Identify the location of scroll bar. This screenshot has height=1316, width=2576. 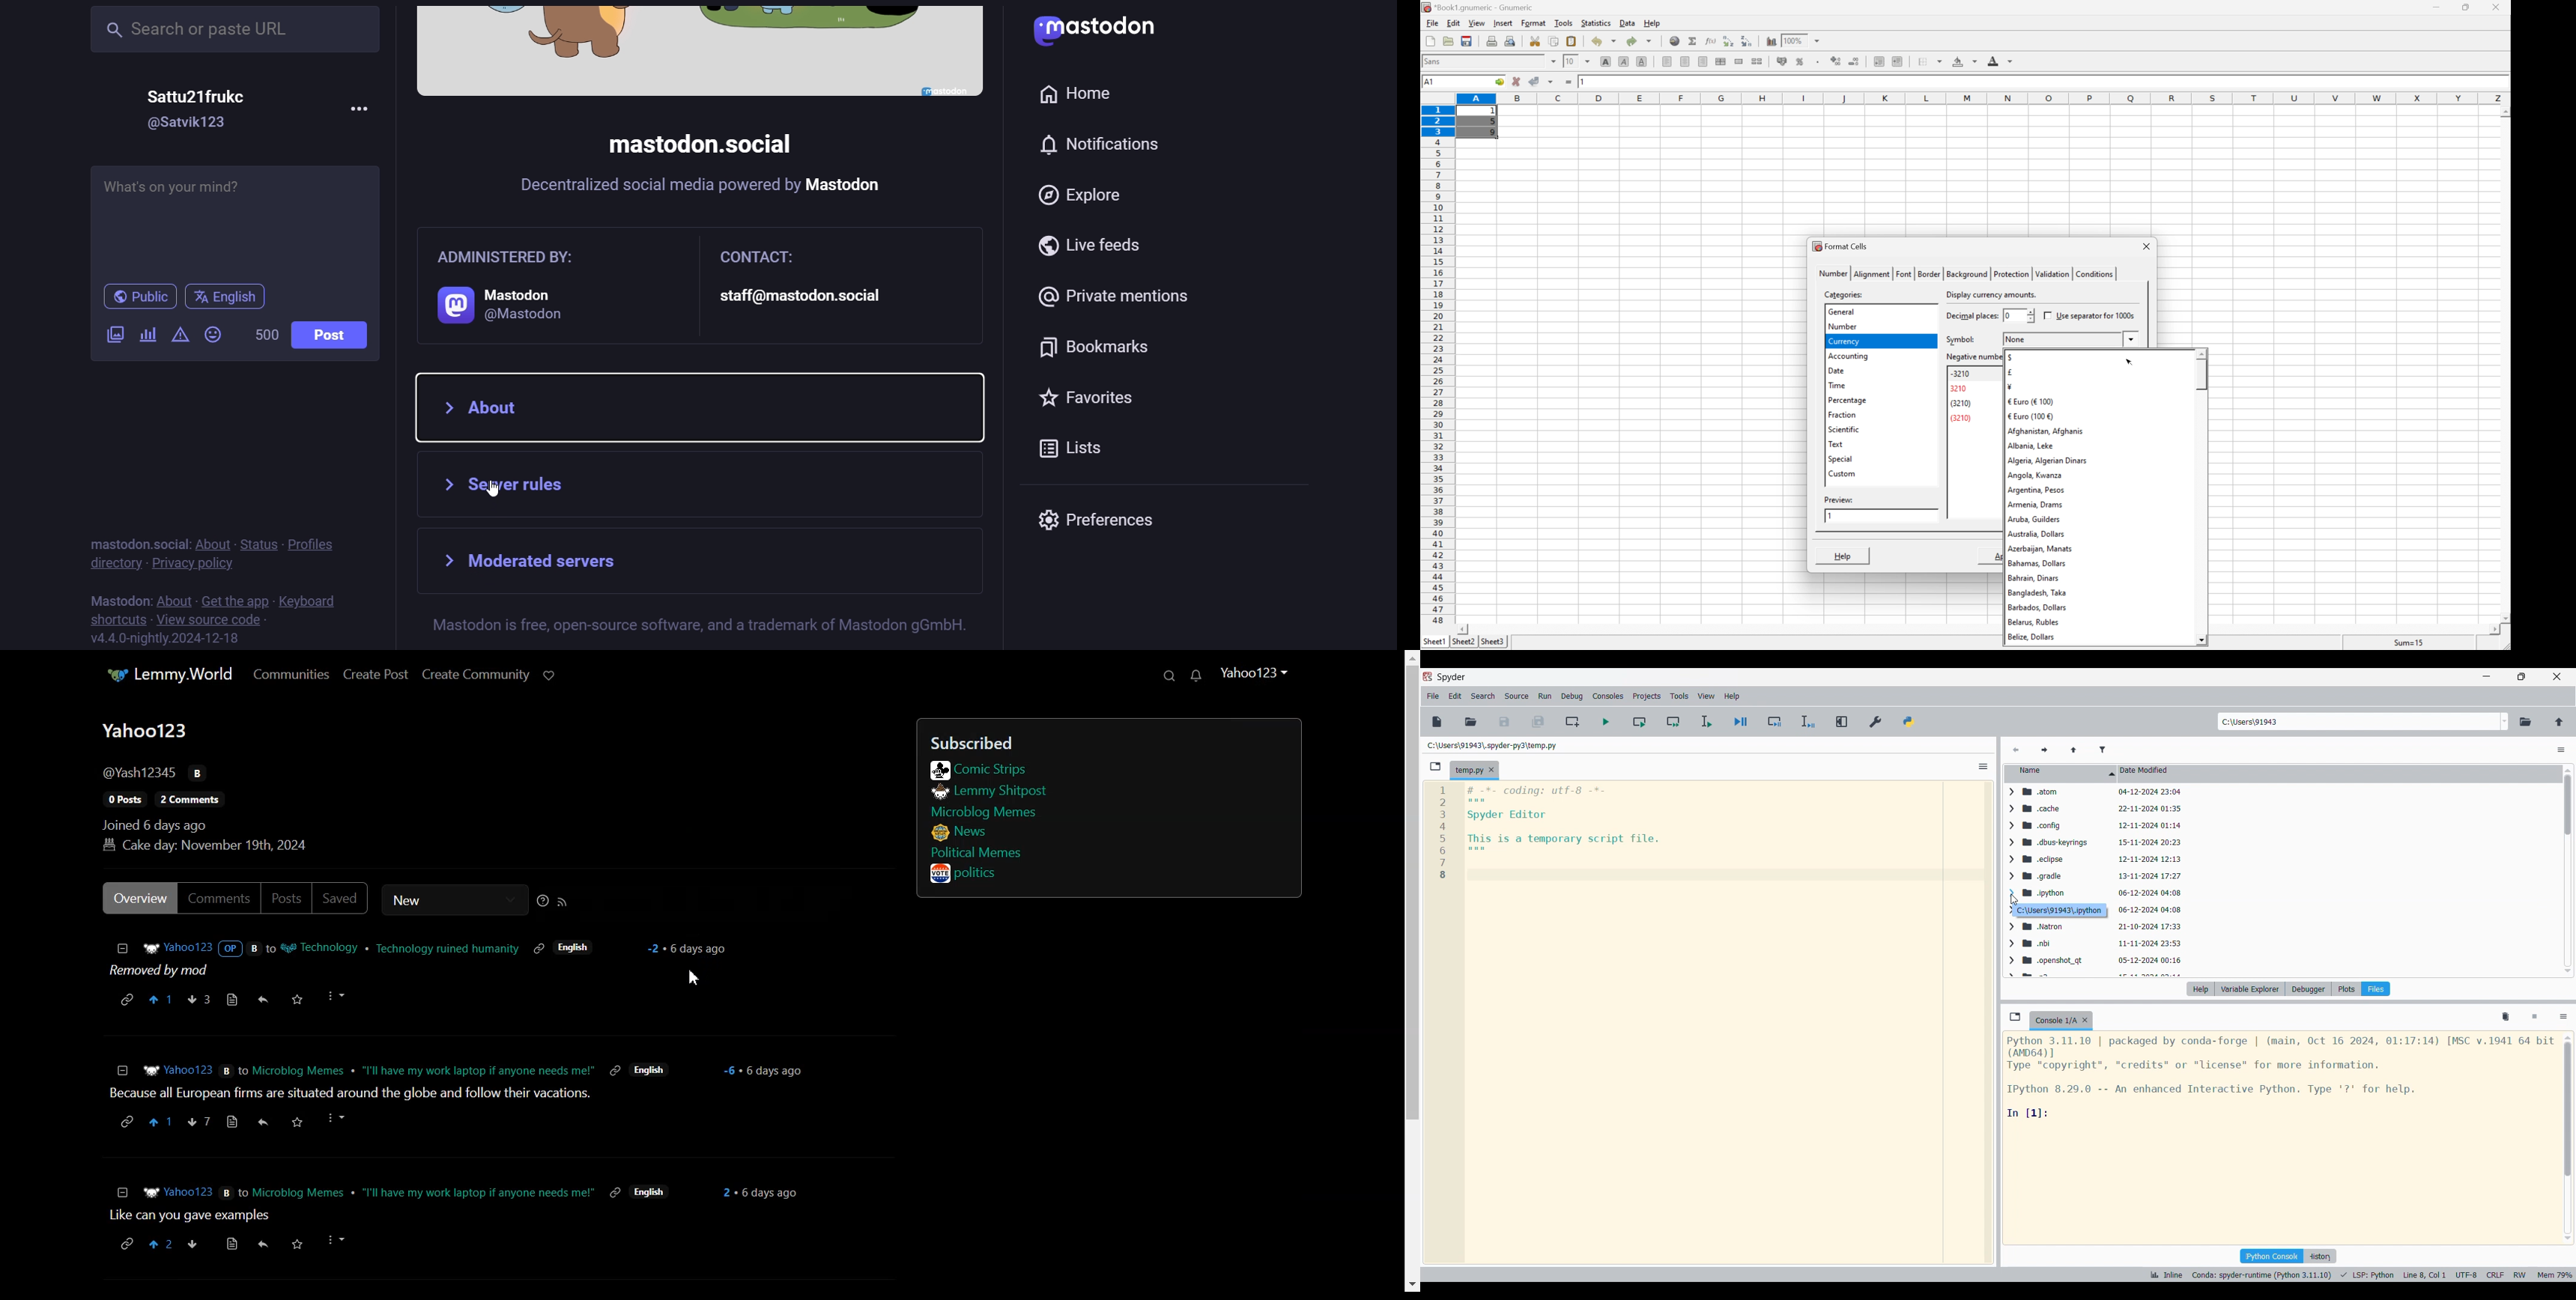
(2202, 497).